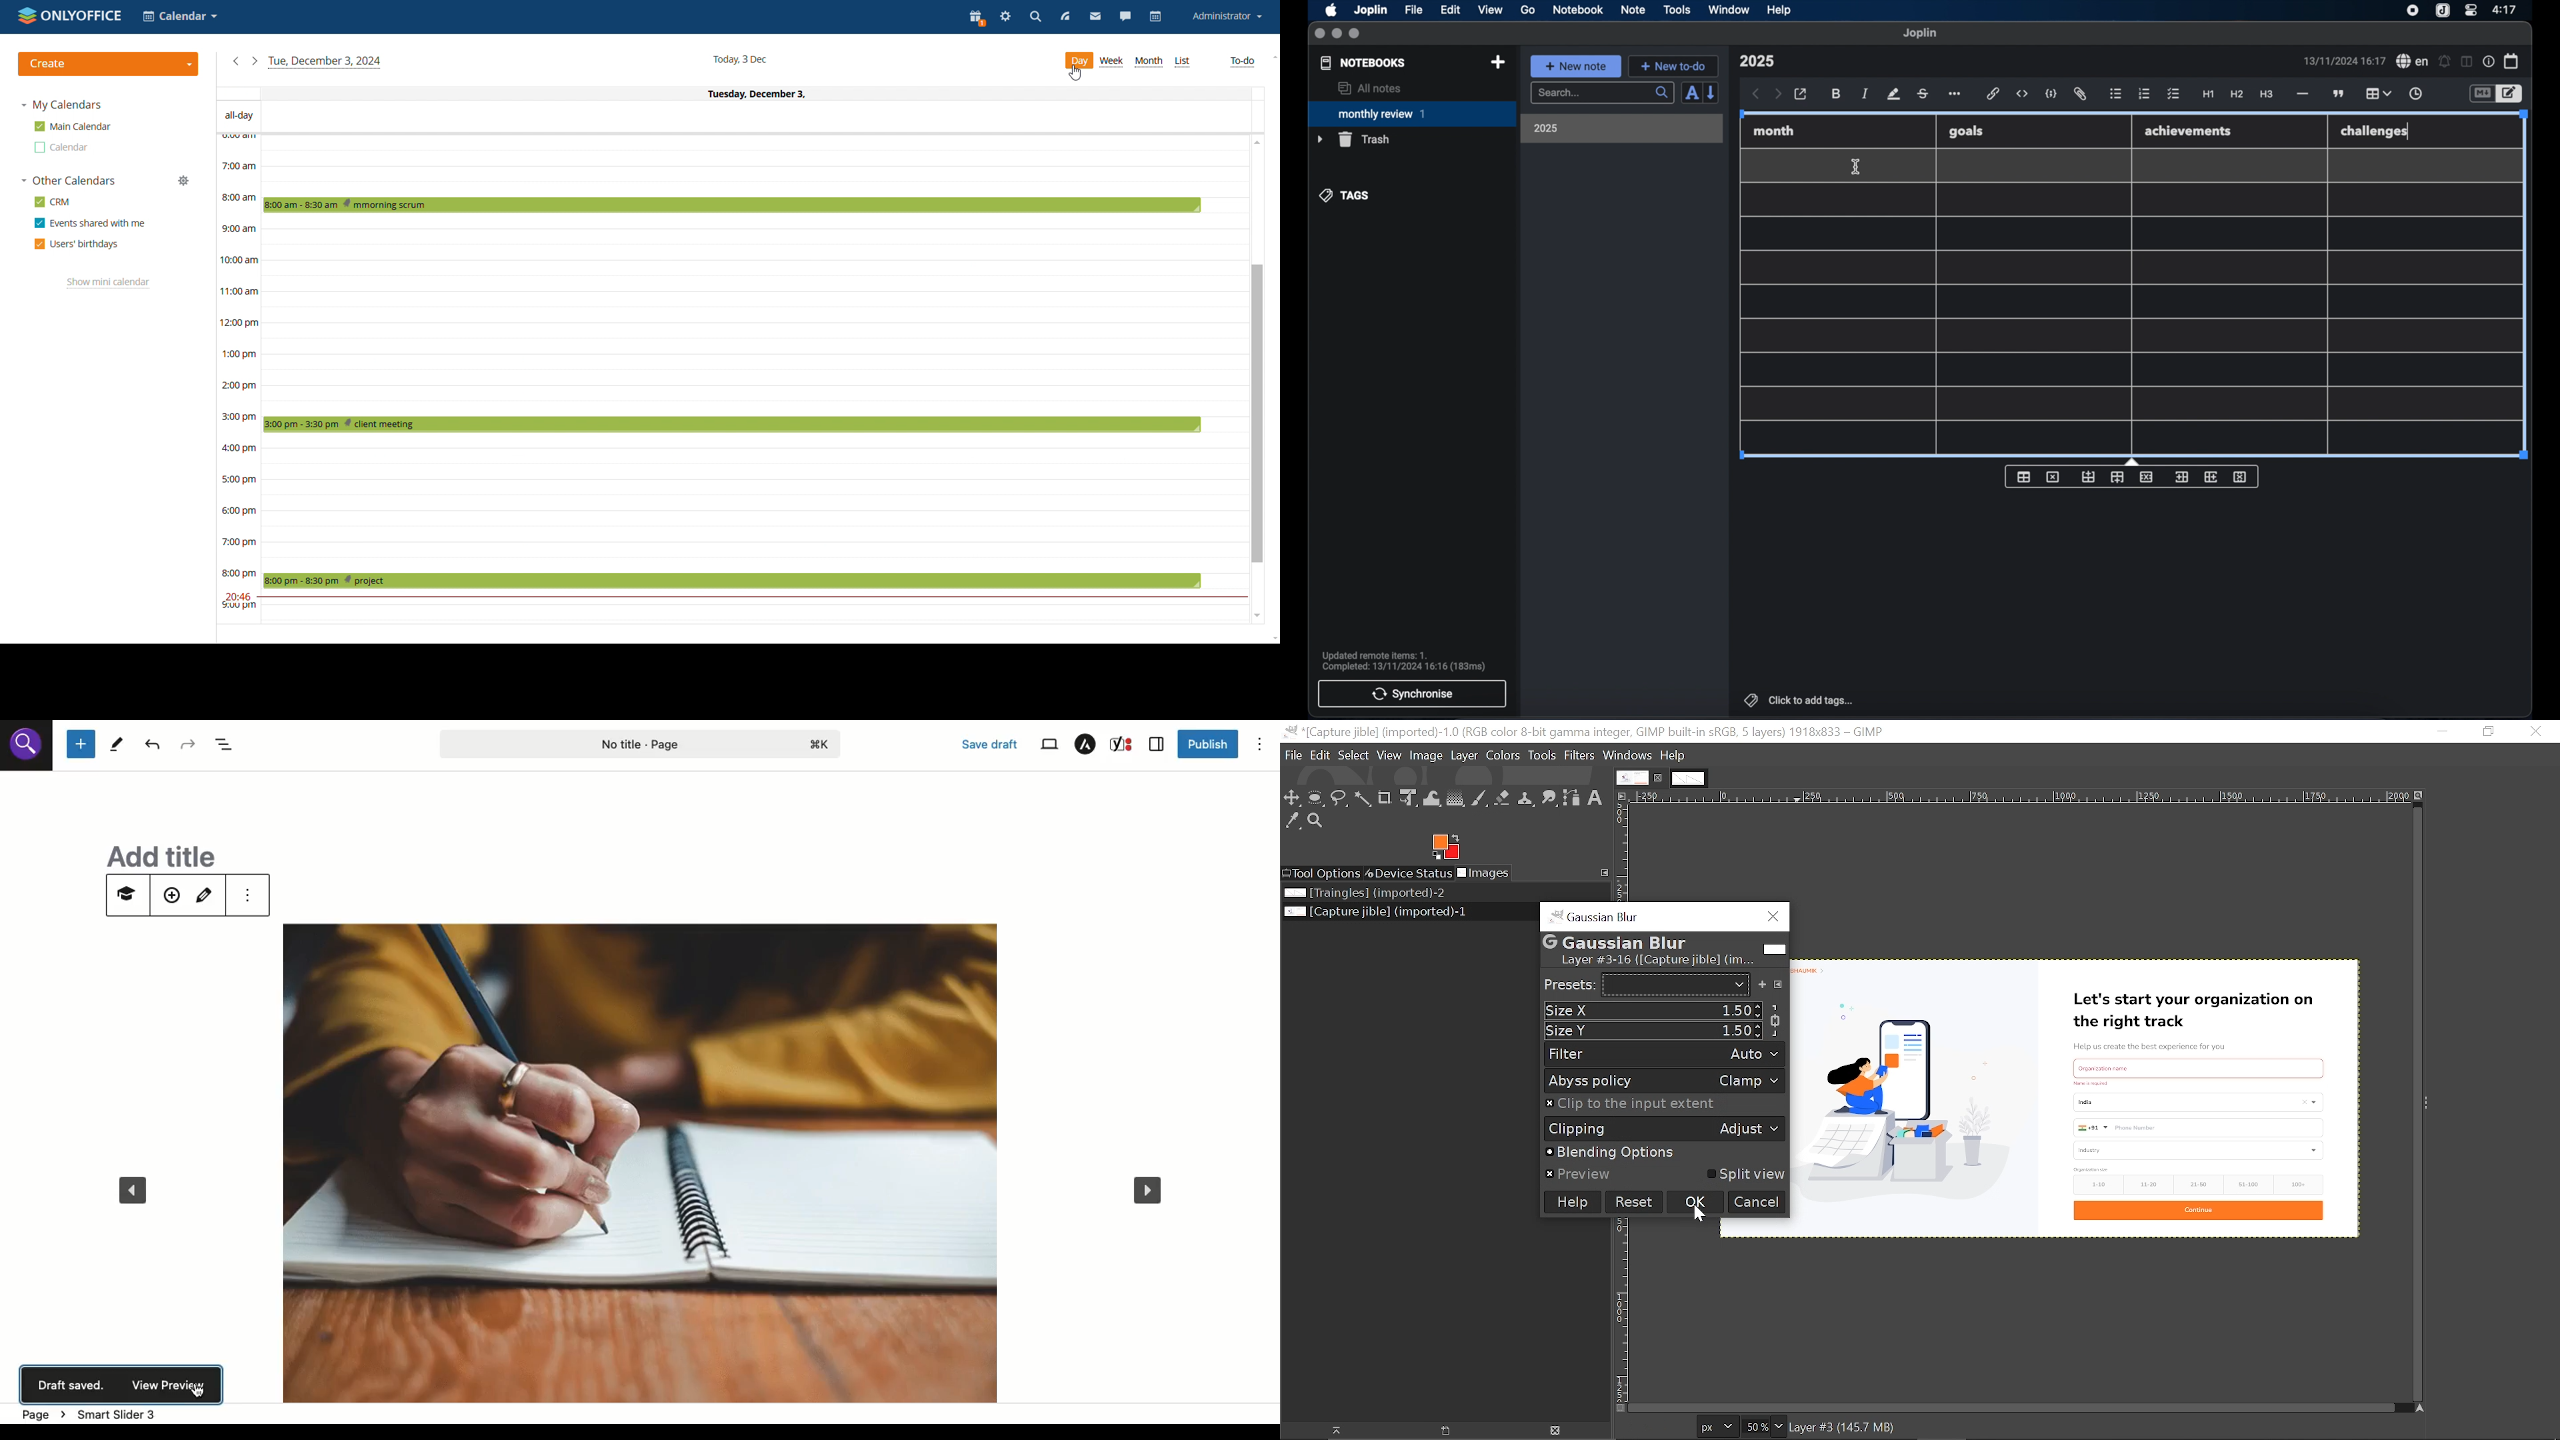 This screenshot has height=1456, width=2576. Describe the element at coordinates (1293, 757) in the screenshot. I see `File` at that location.